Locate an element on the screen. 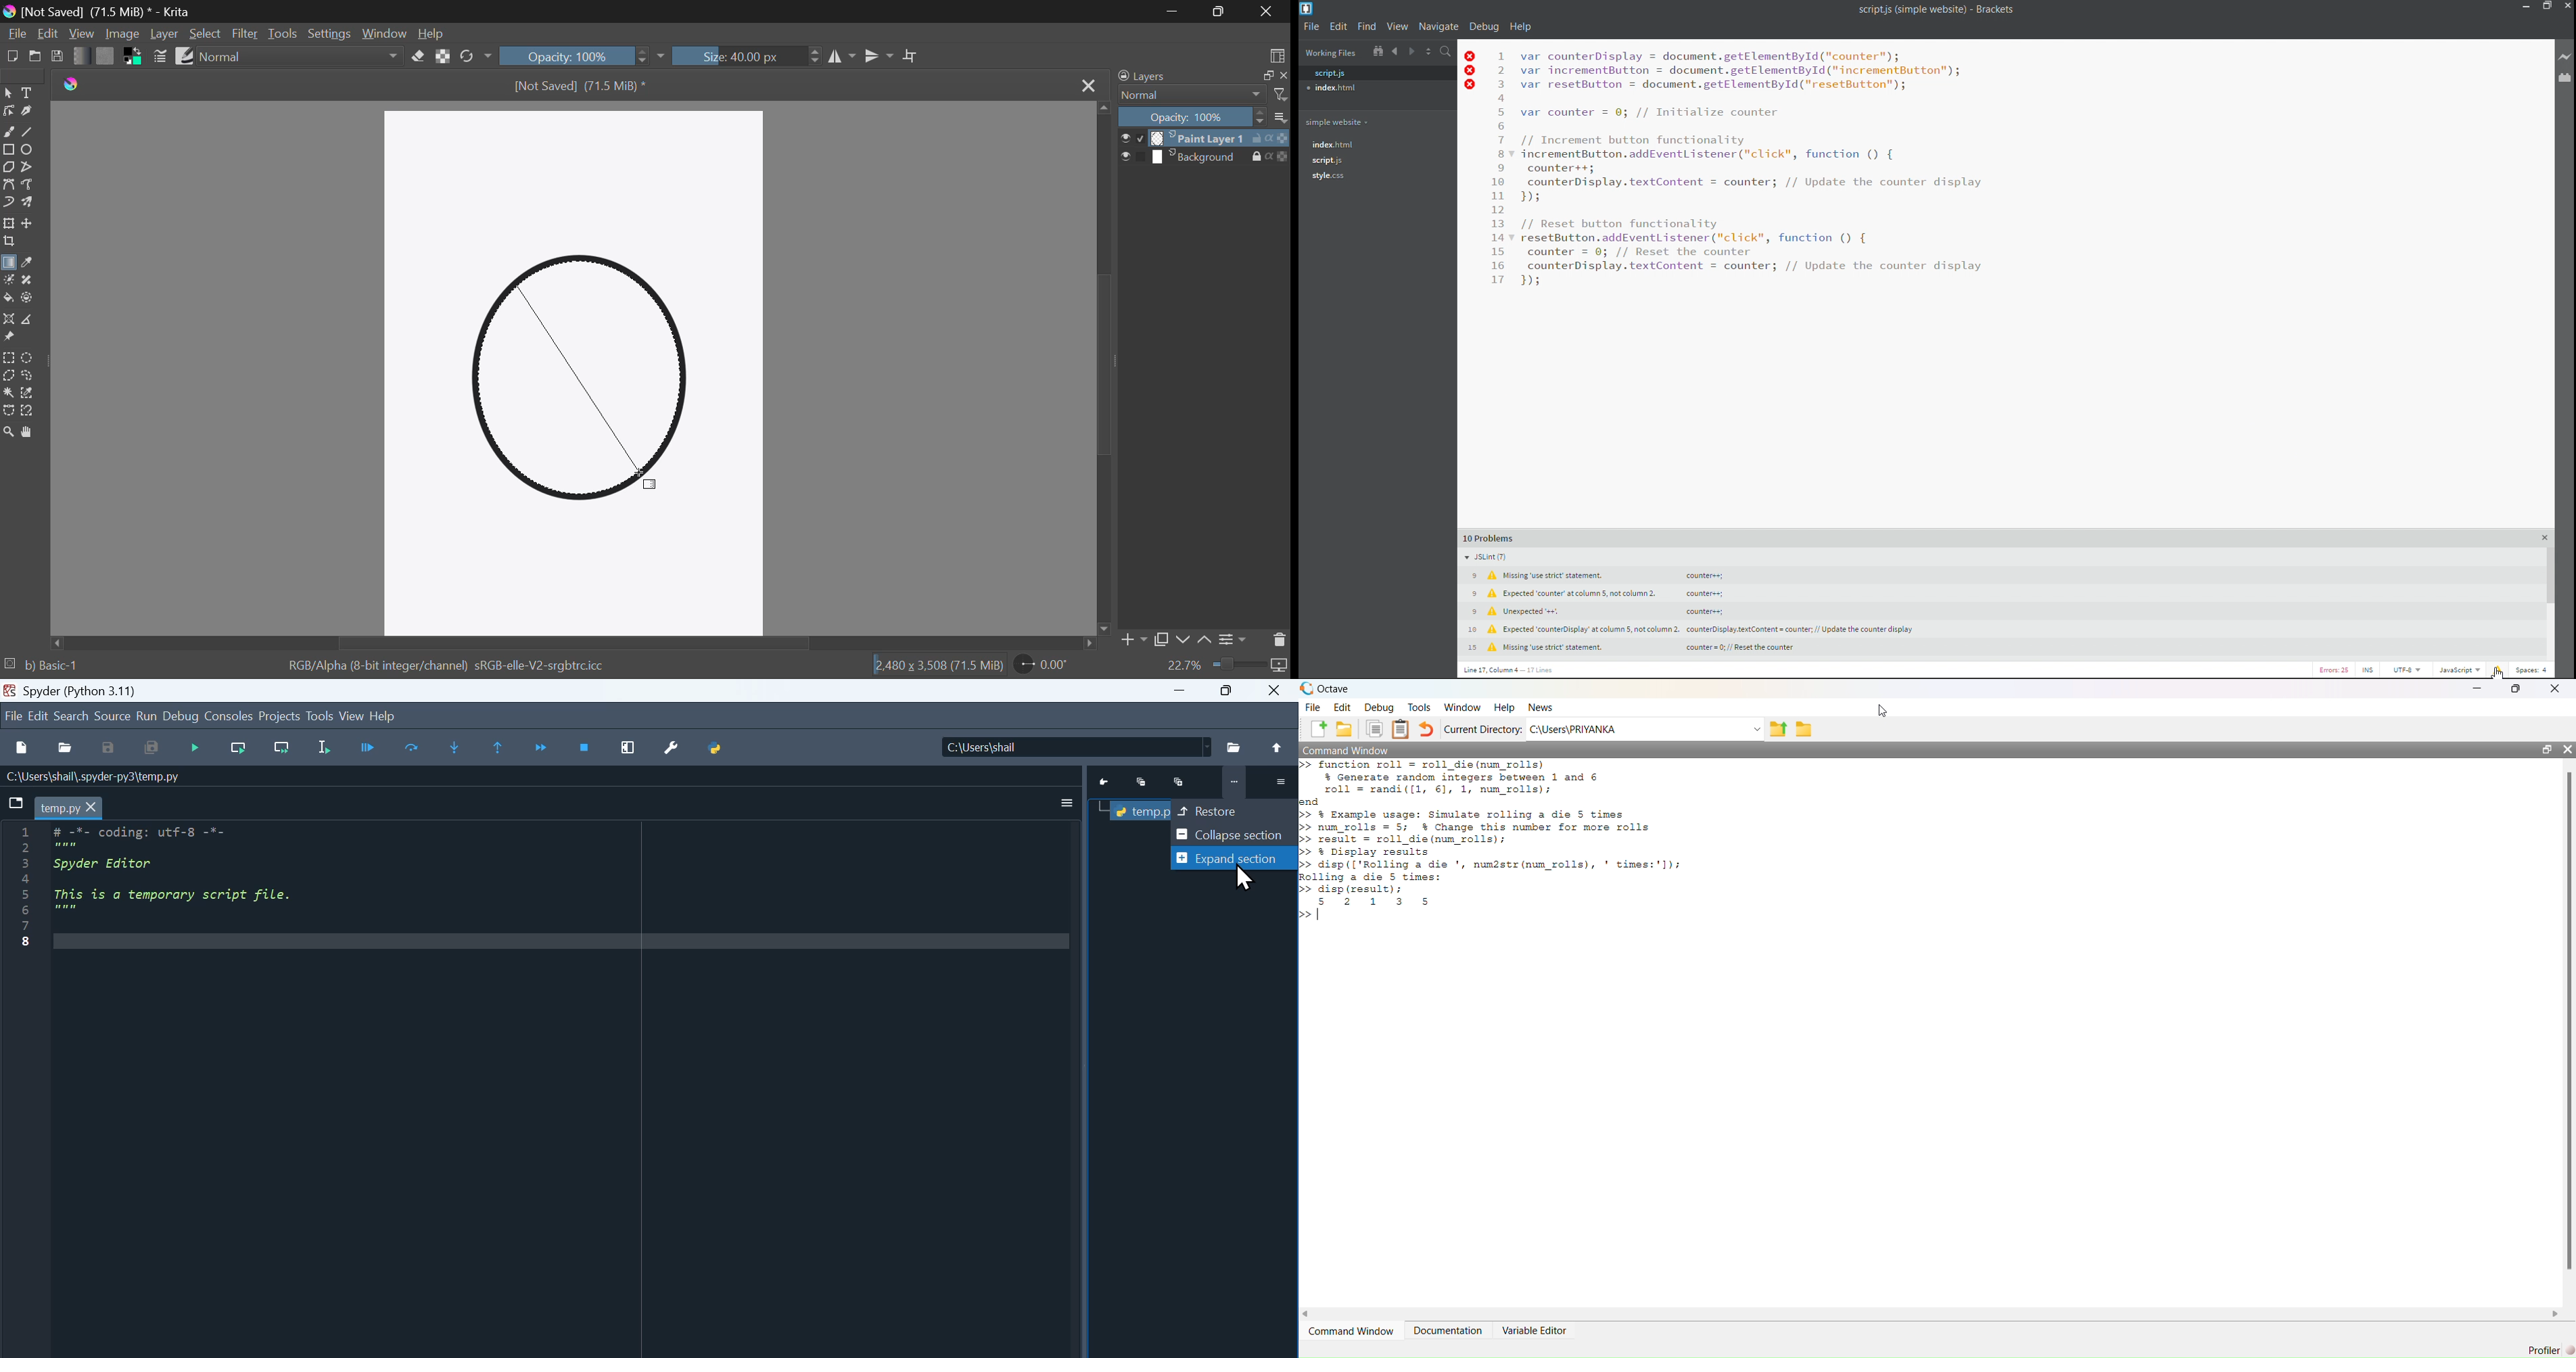 The height and width of the screenshot is (1372, 2576). filter is located at coordinates (1280, 95).